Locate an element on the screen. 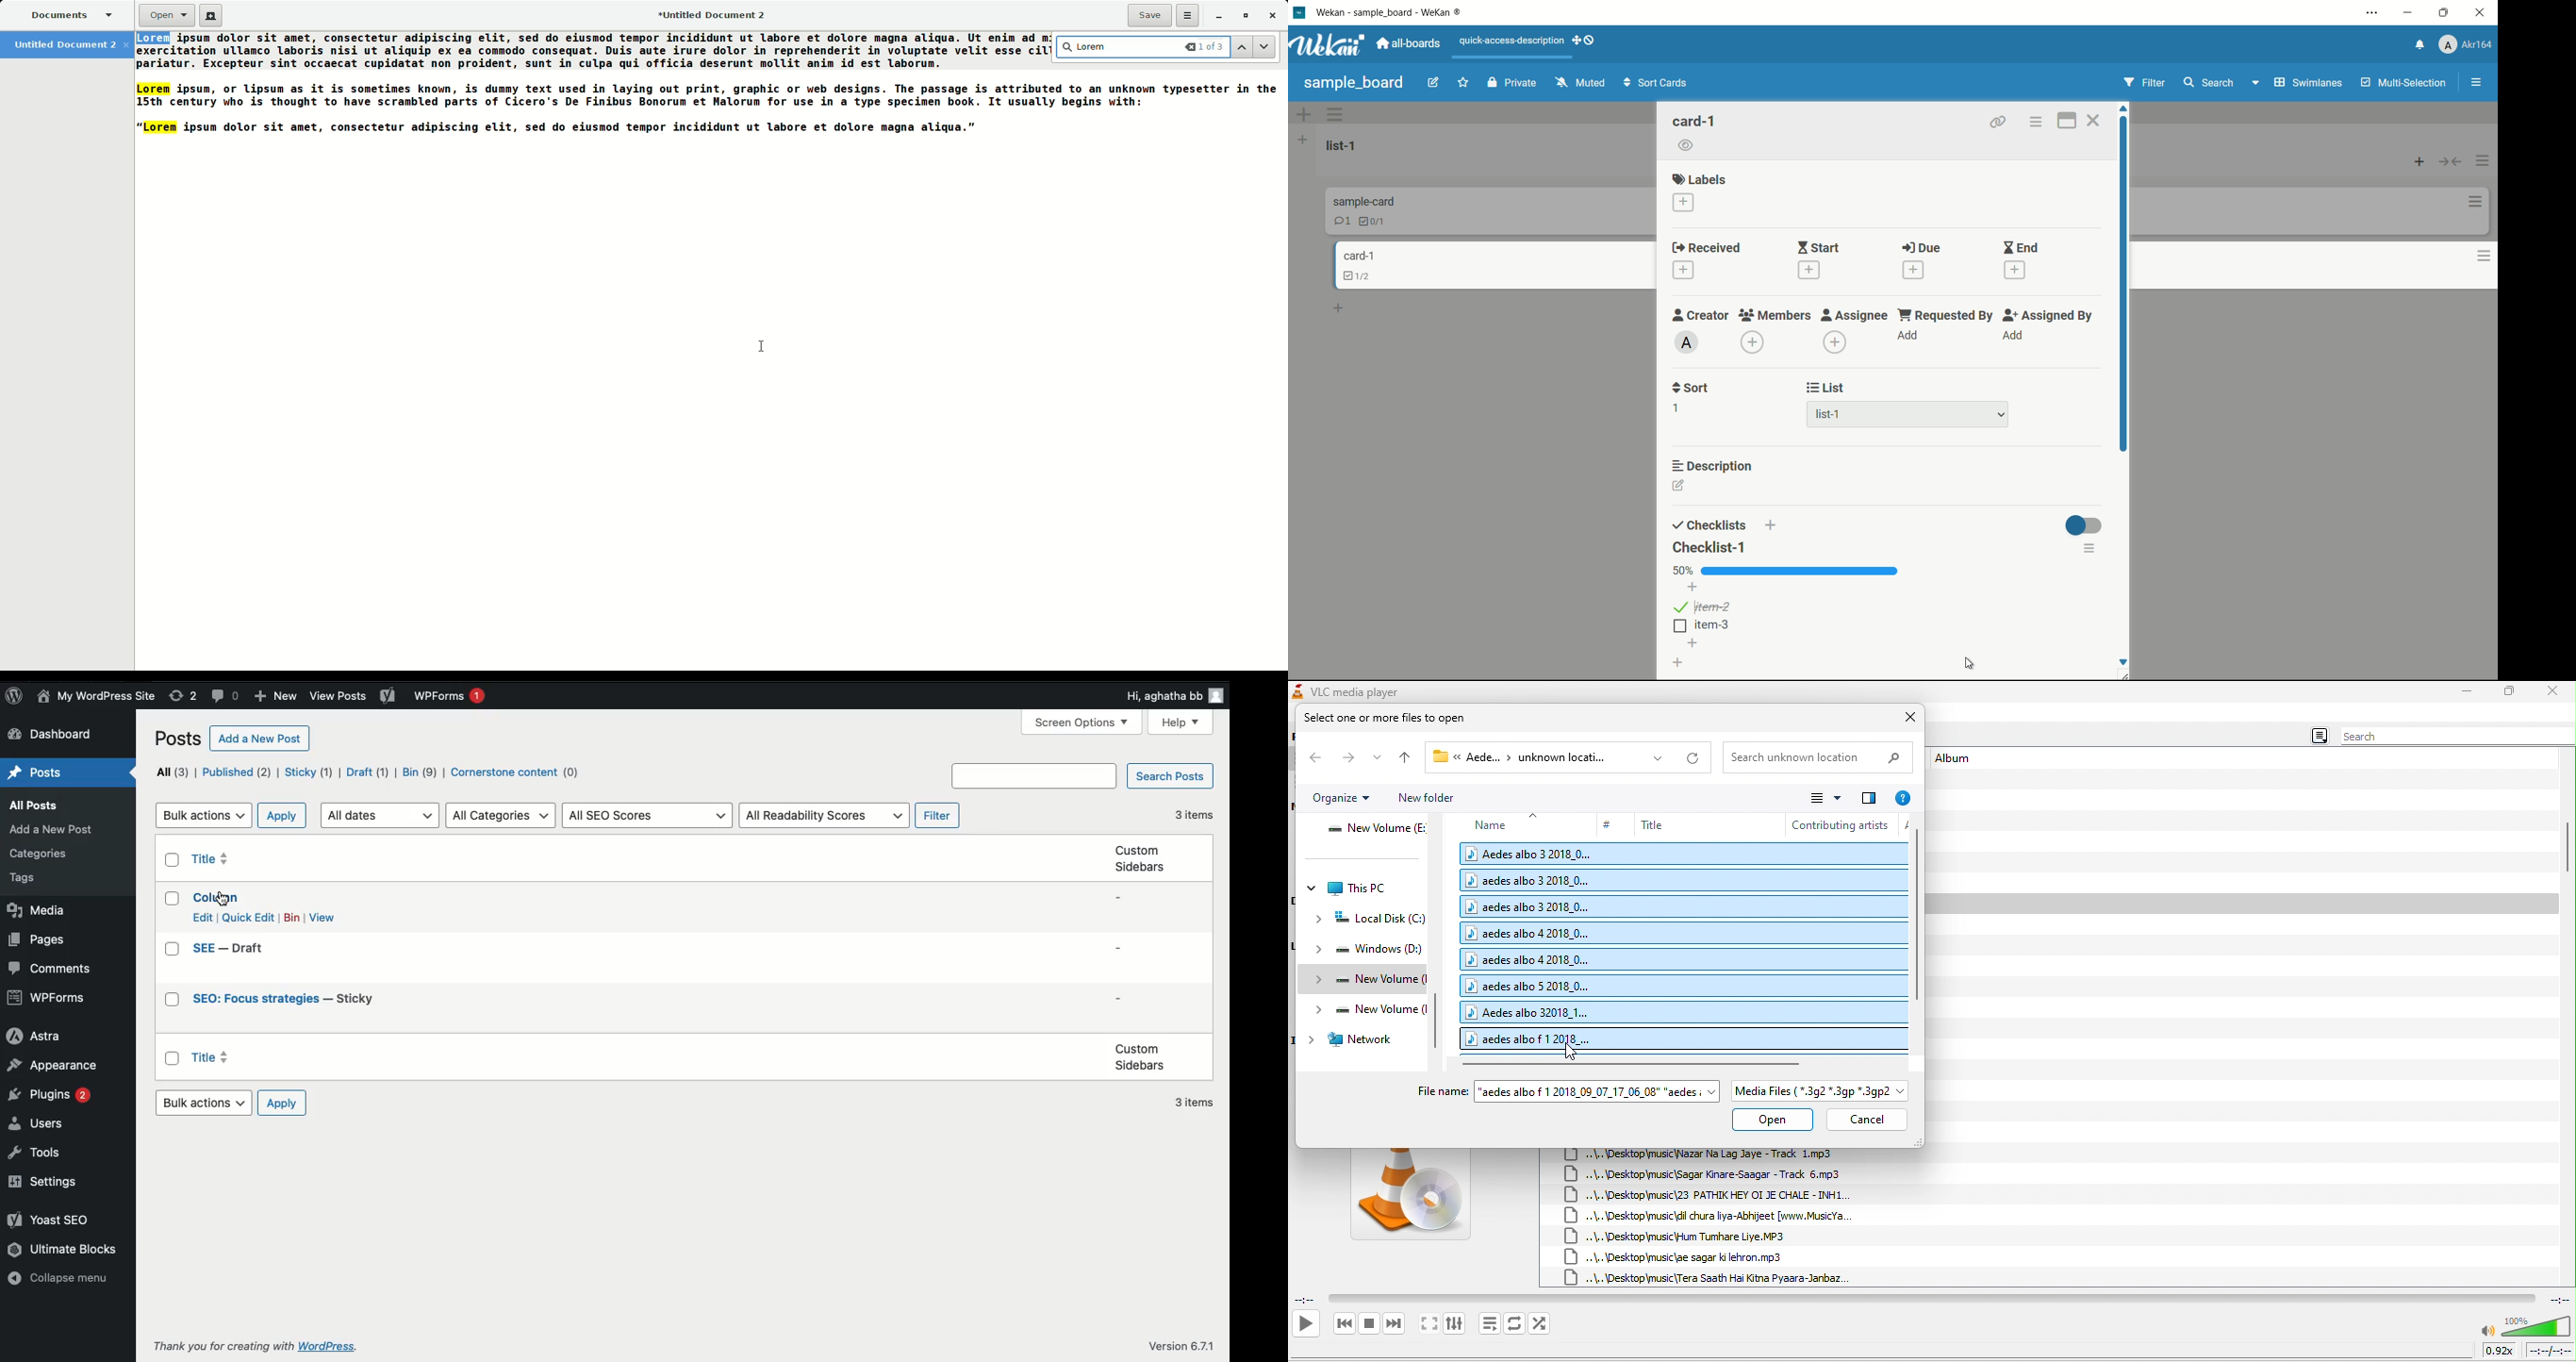 The image size is (2576, 1372). checkbox is located at coordinates (1679, 627).